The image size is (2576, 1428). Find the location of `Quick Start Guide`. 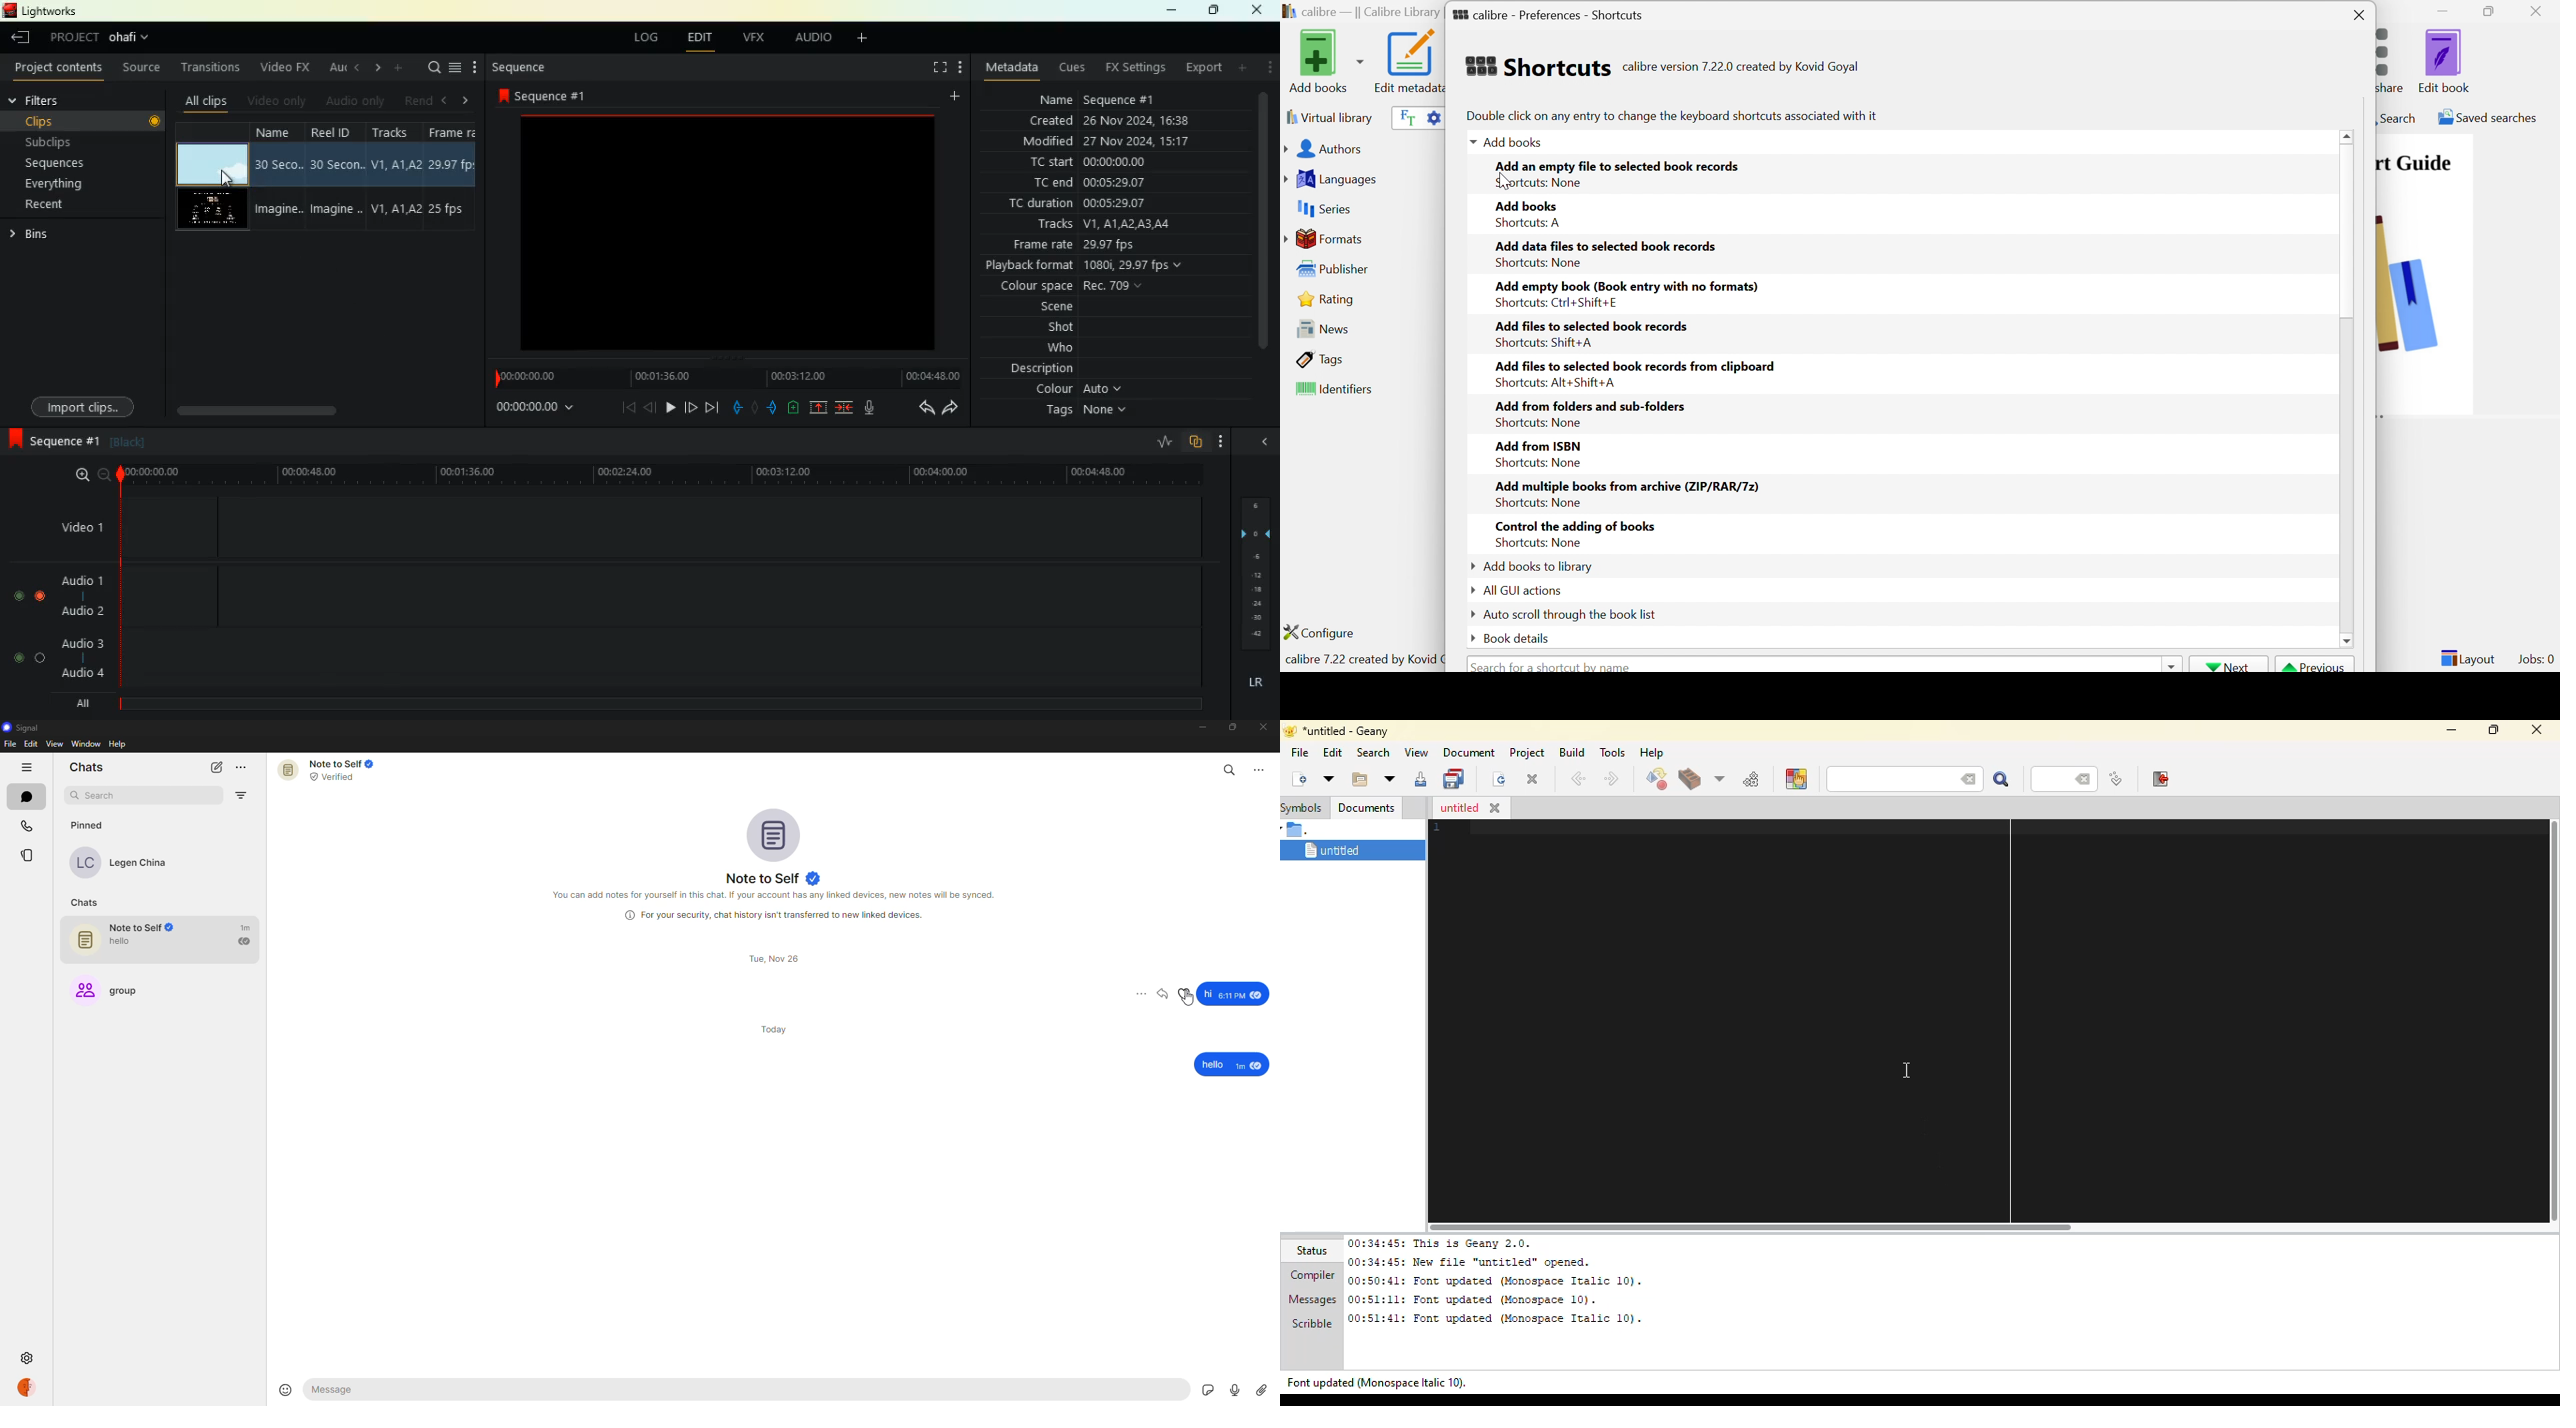

Quick Start Guide is located at coordinates (2414, 163).